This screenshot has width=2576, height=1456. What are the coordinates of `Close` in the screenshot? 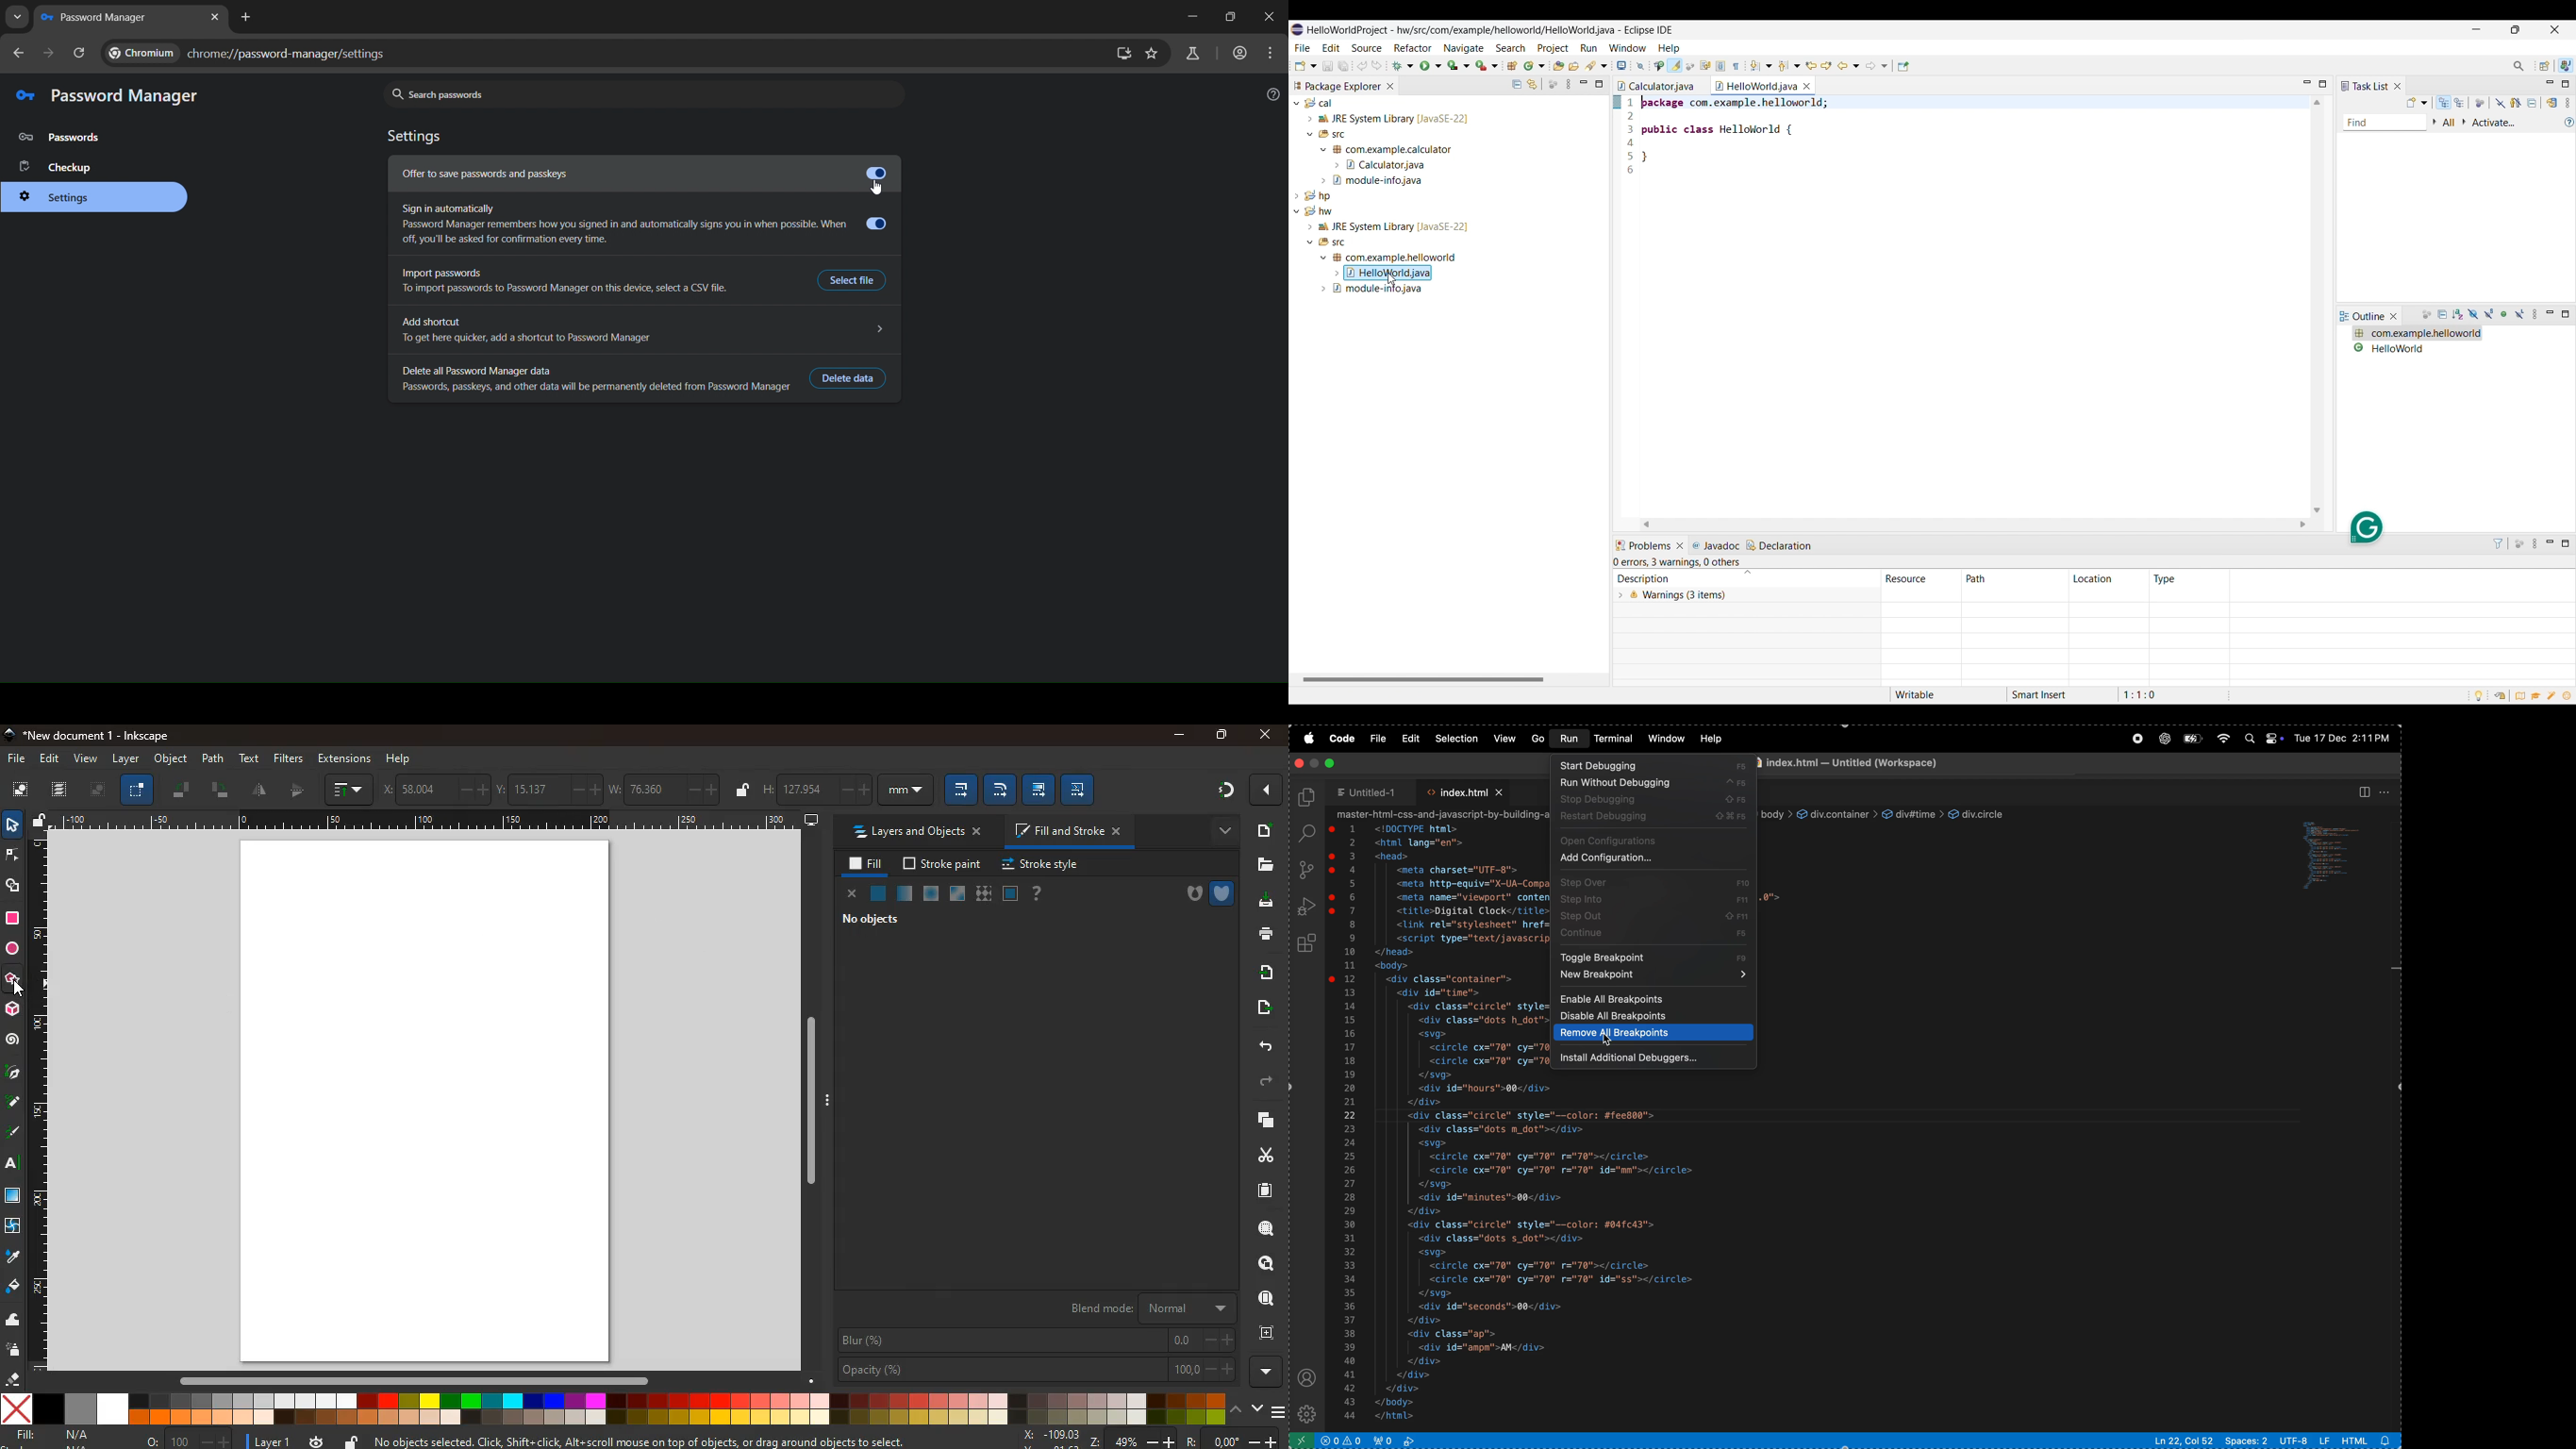 It's located at (2395, 316).